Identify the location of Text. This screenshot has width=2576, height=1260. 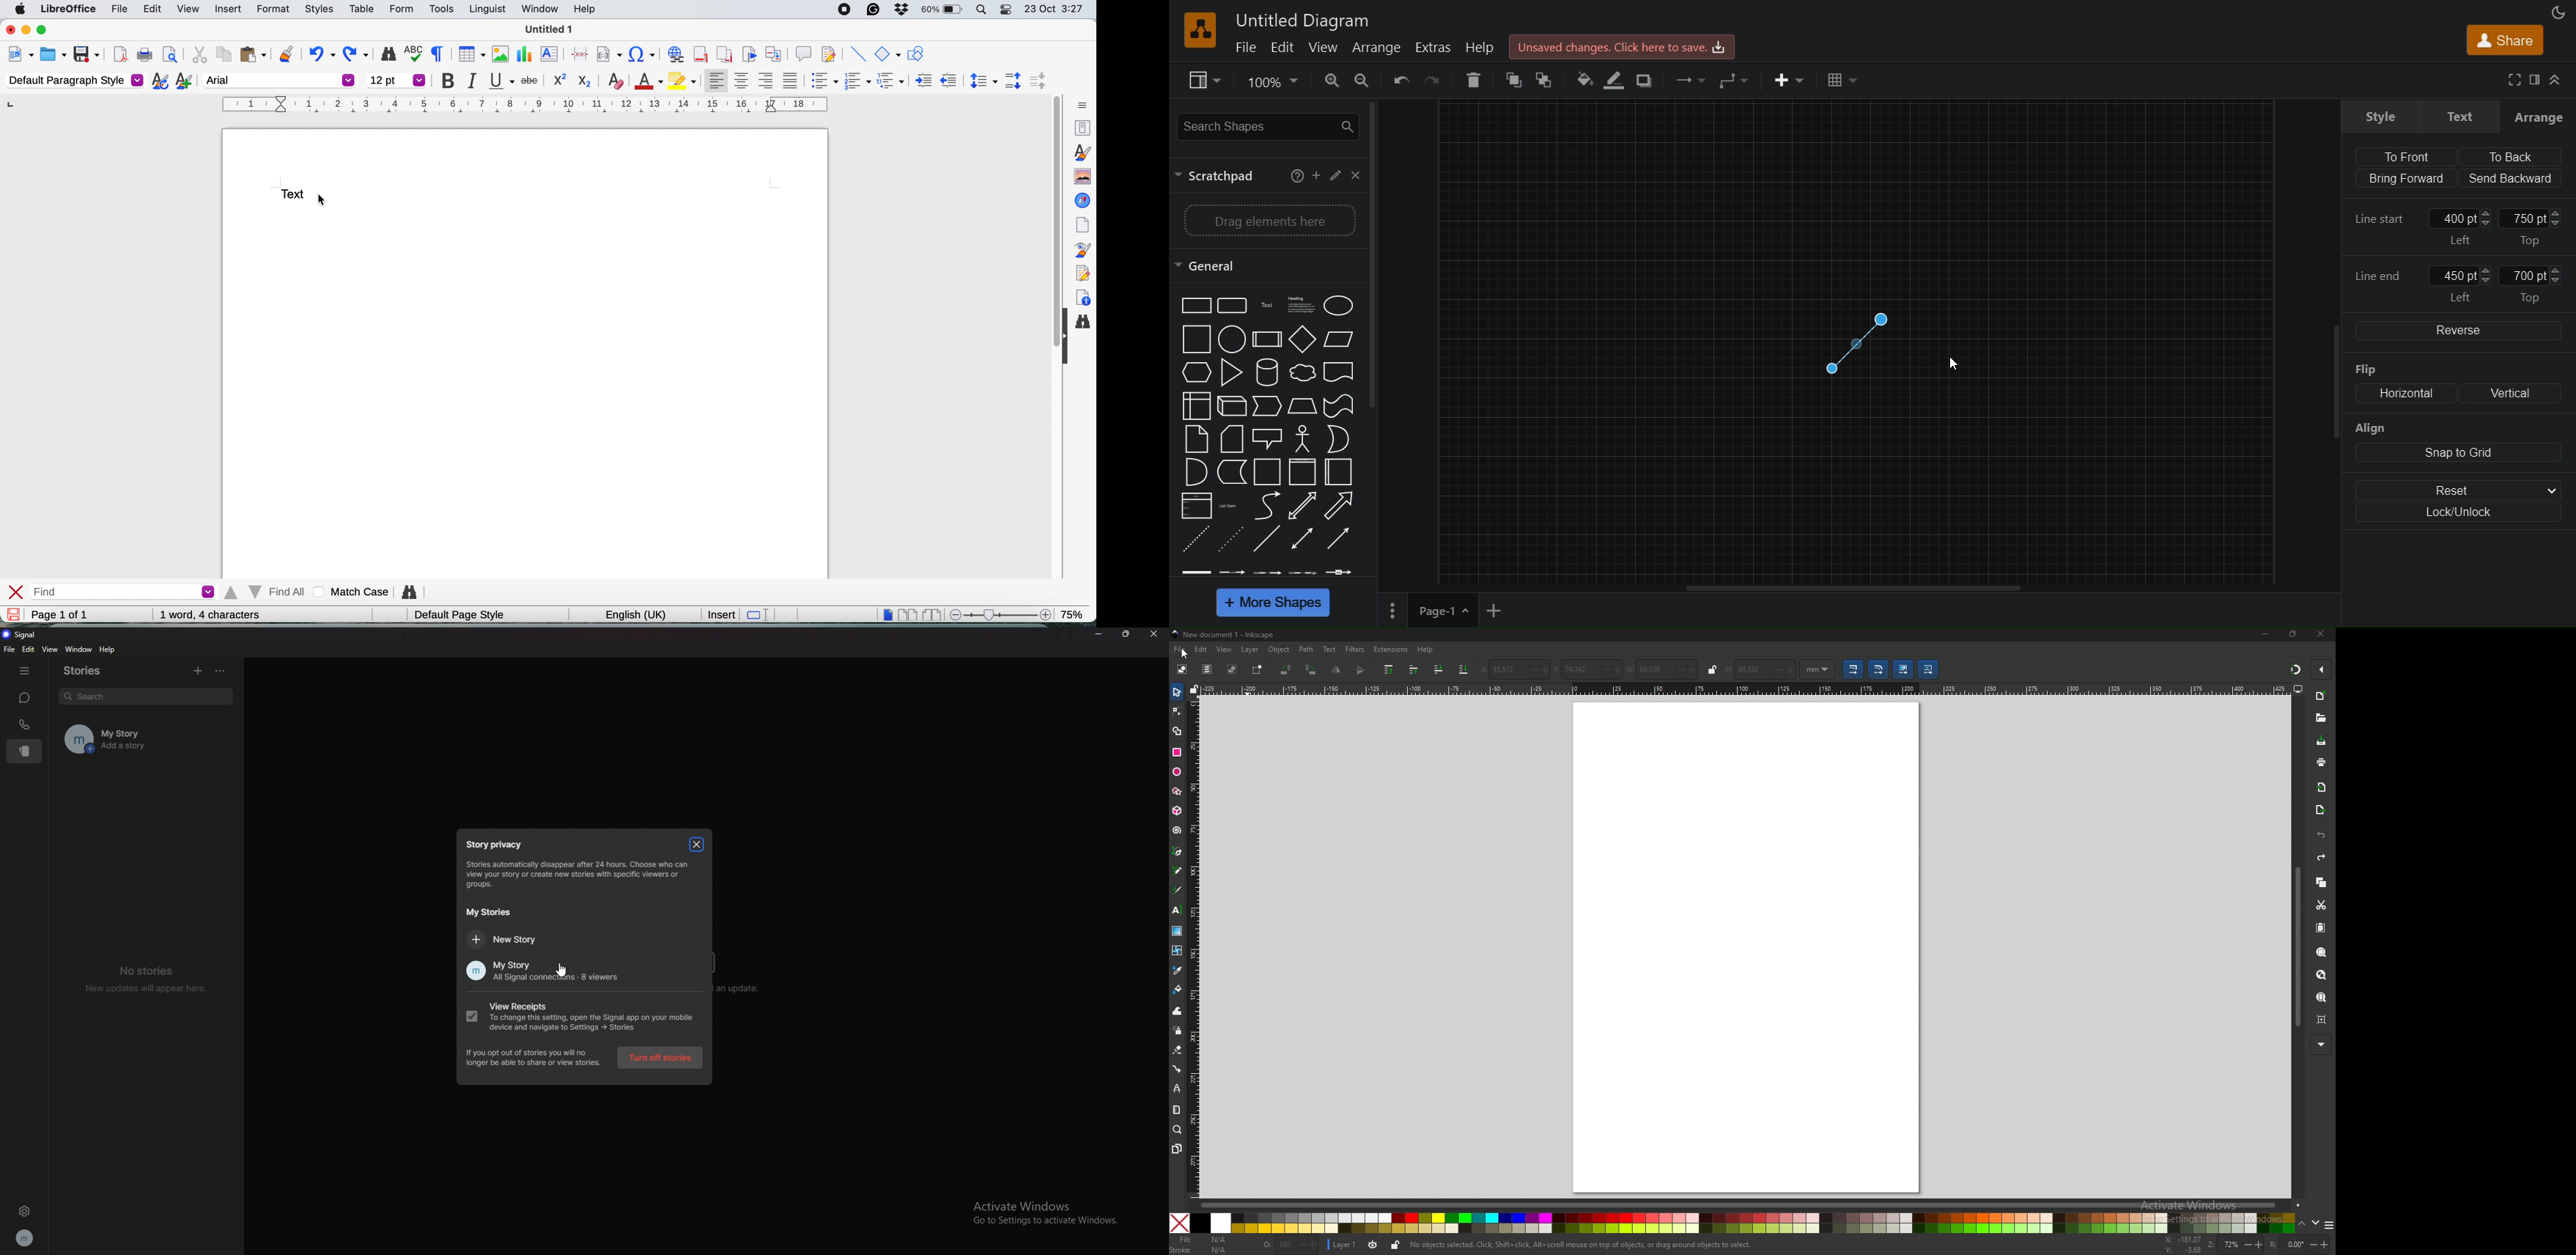
(1264, 304).